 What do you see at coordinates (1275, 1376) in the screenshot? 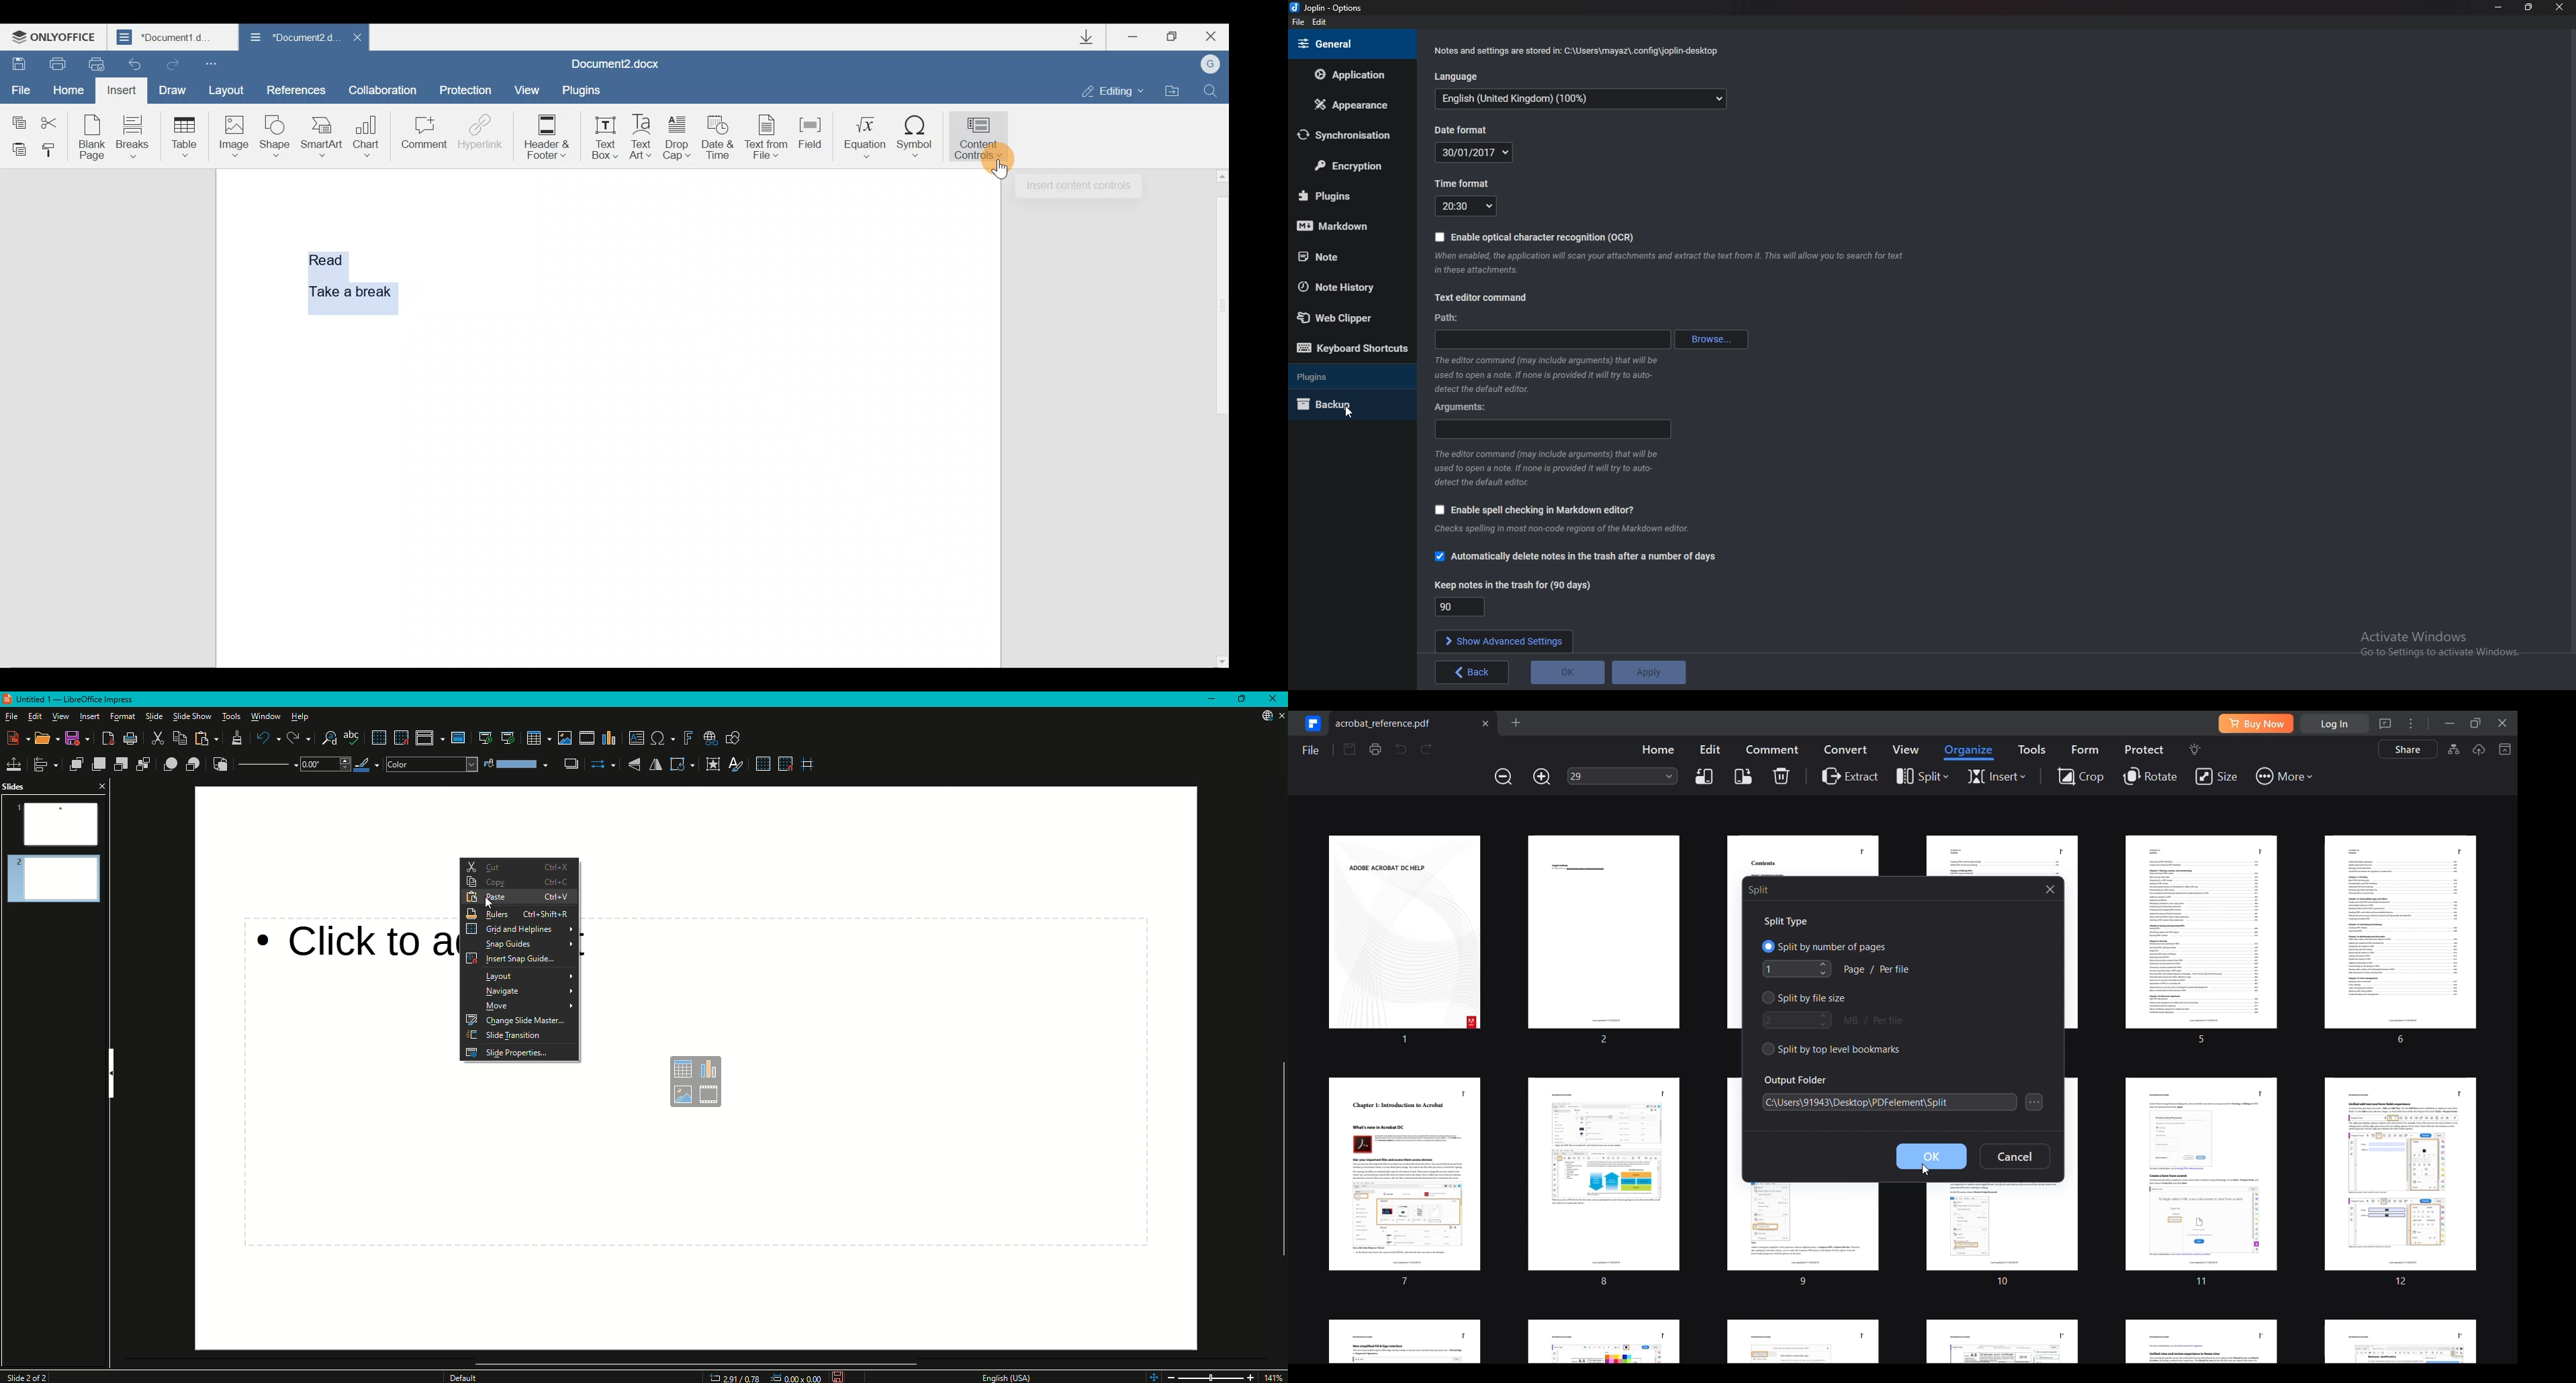
I see `14%` at bounding box center [1275, 1376].